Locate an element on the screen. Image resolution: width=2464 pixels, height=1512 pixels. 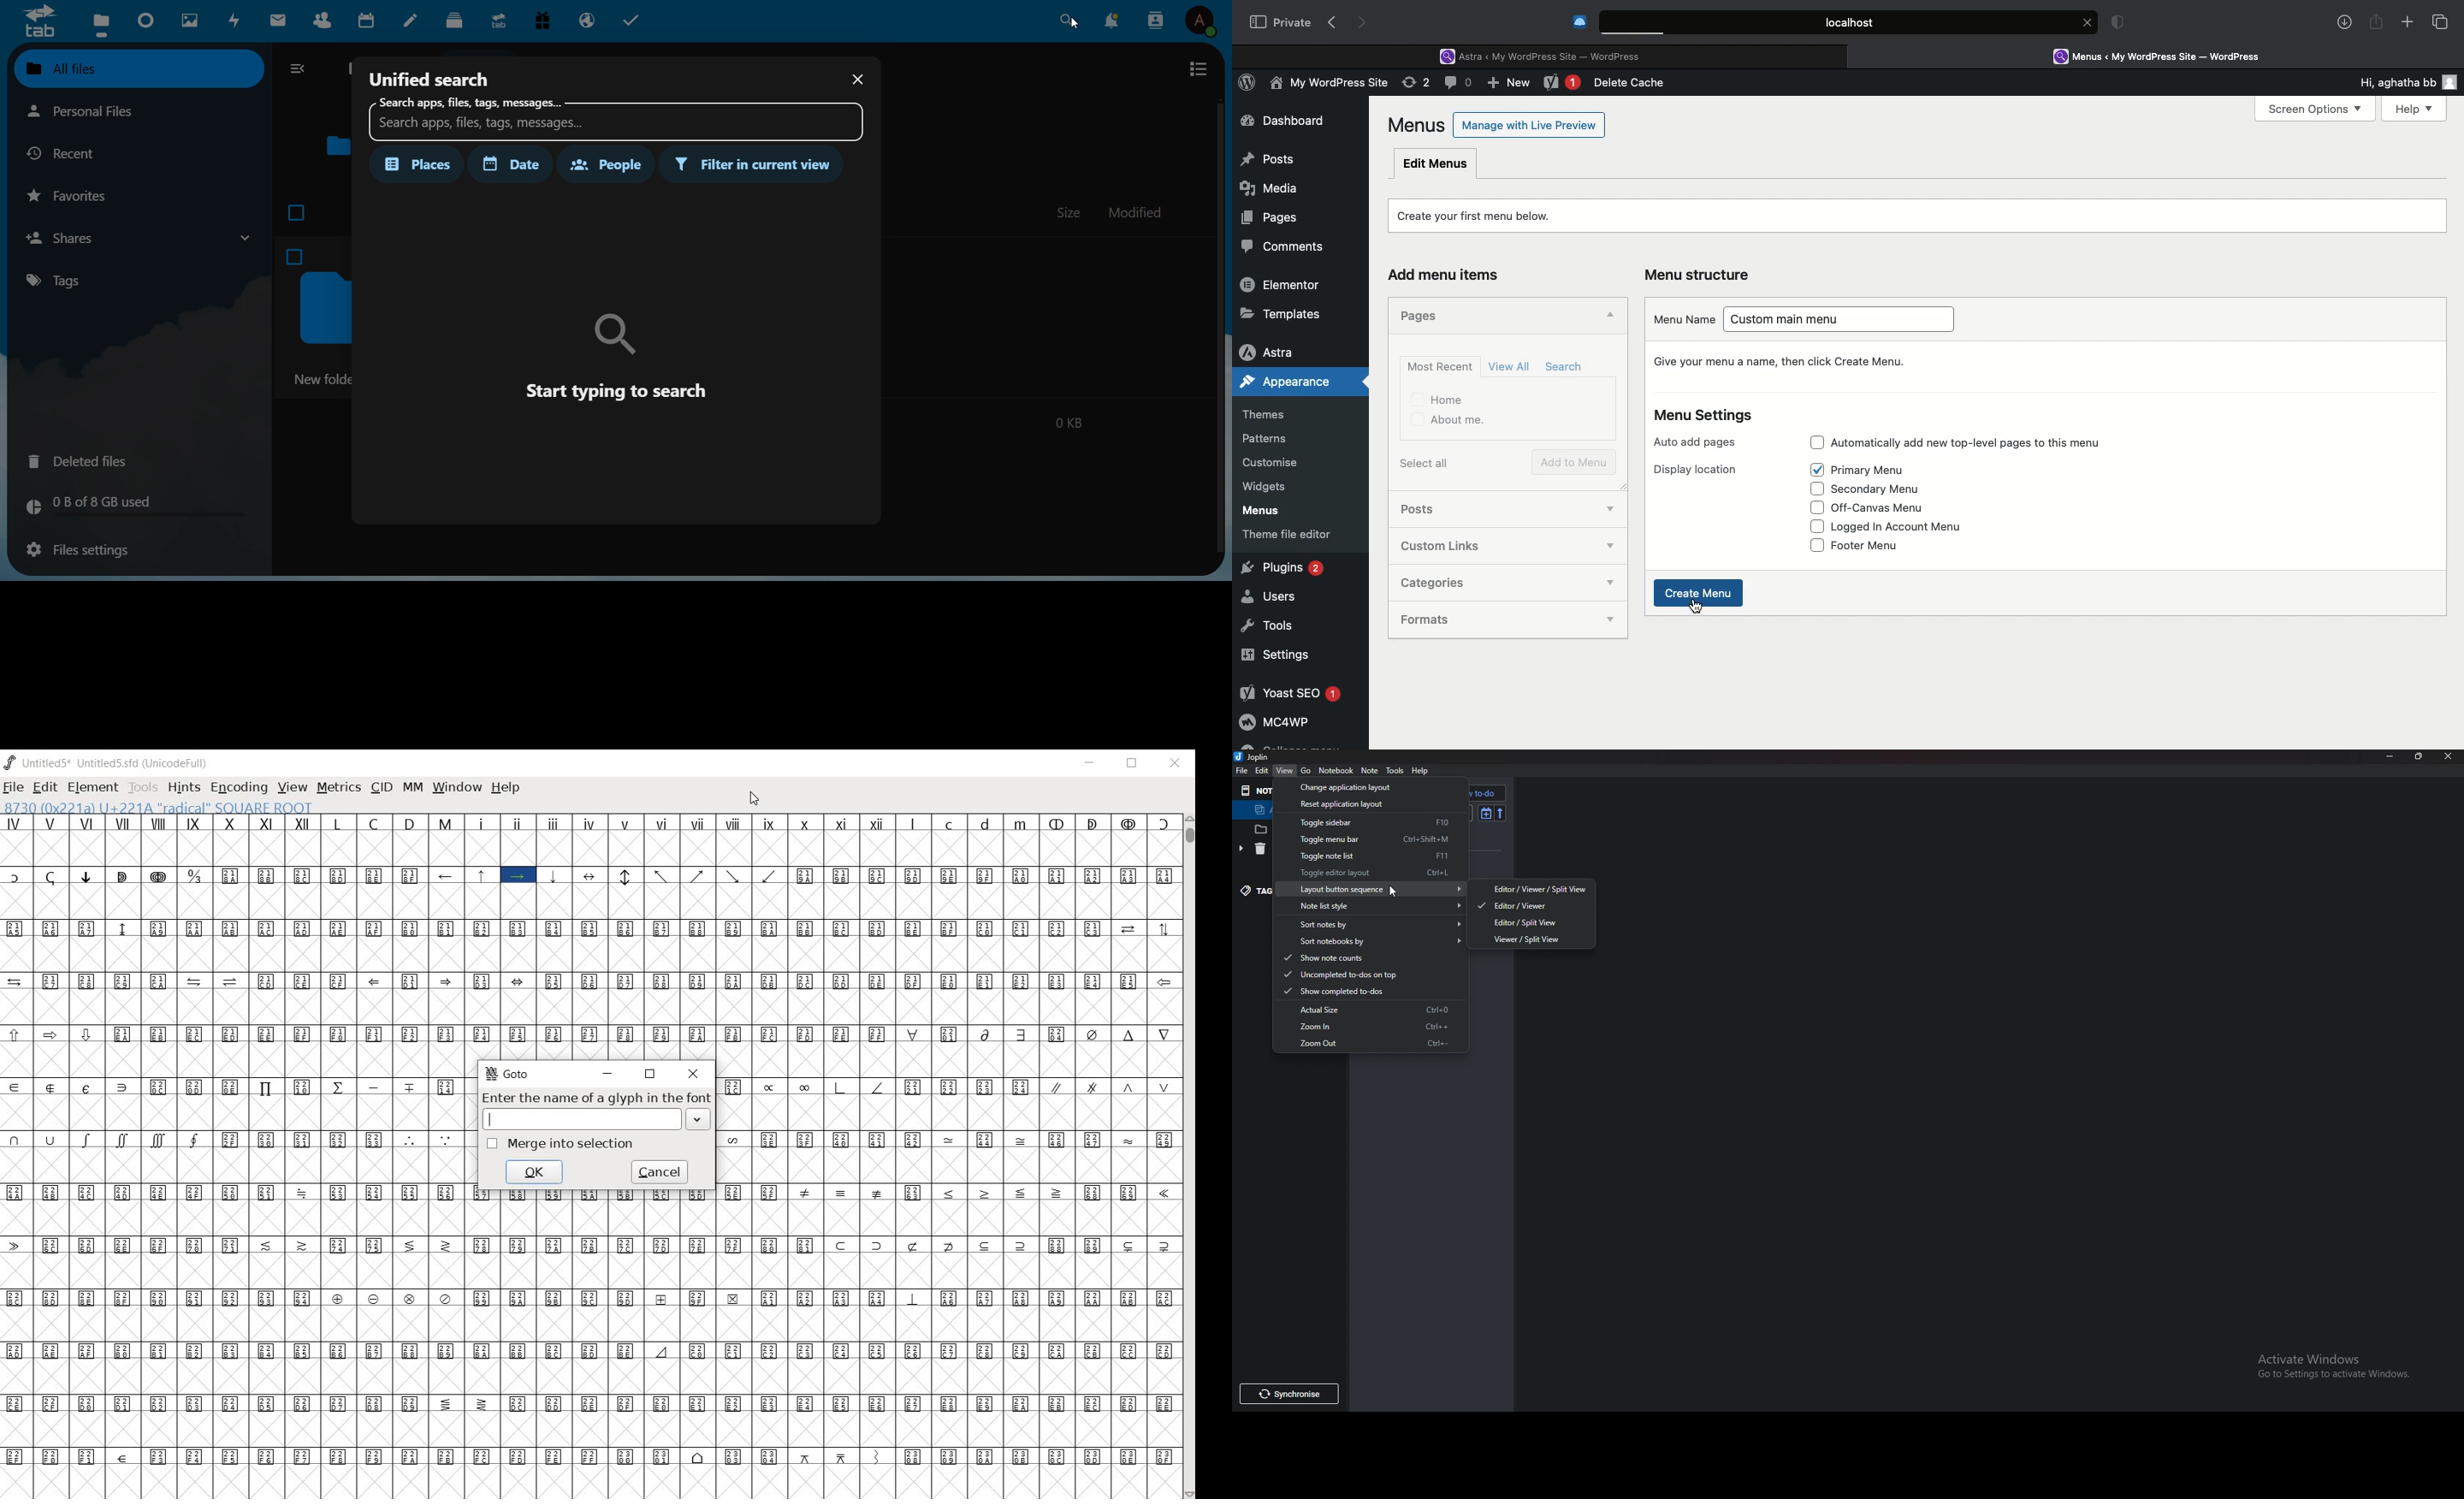
files is located at coordinates (100, 24).